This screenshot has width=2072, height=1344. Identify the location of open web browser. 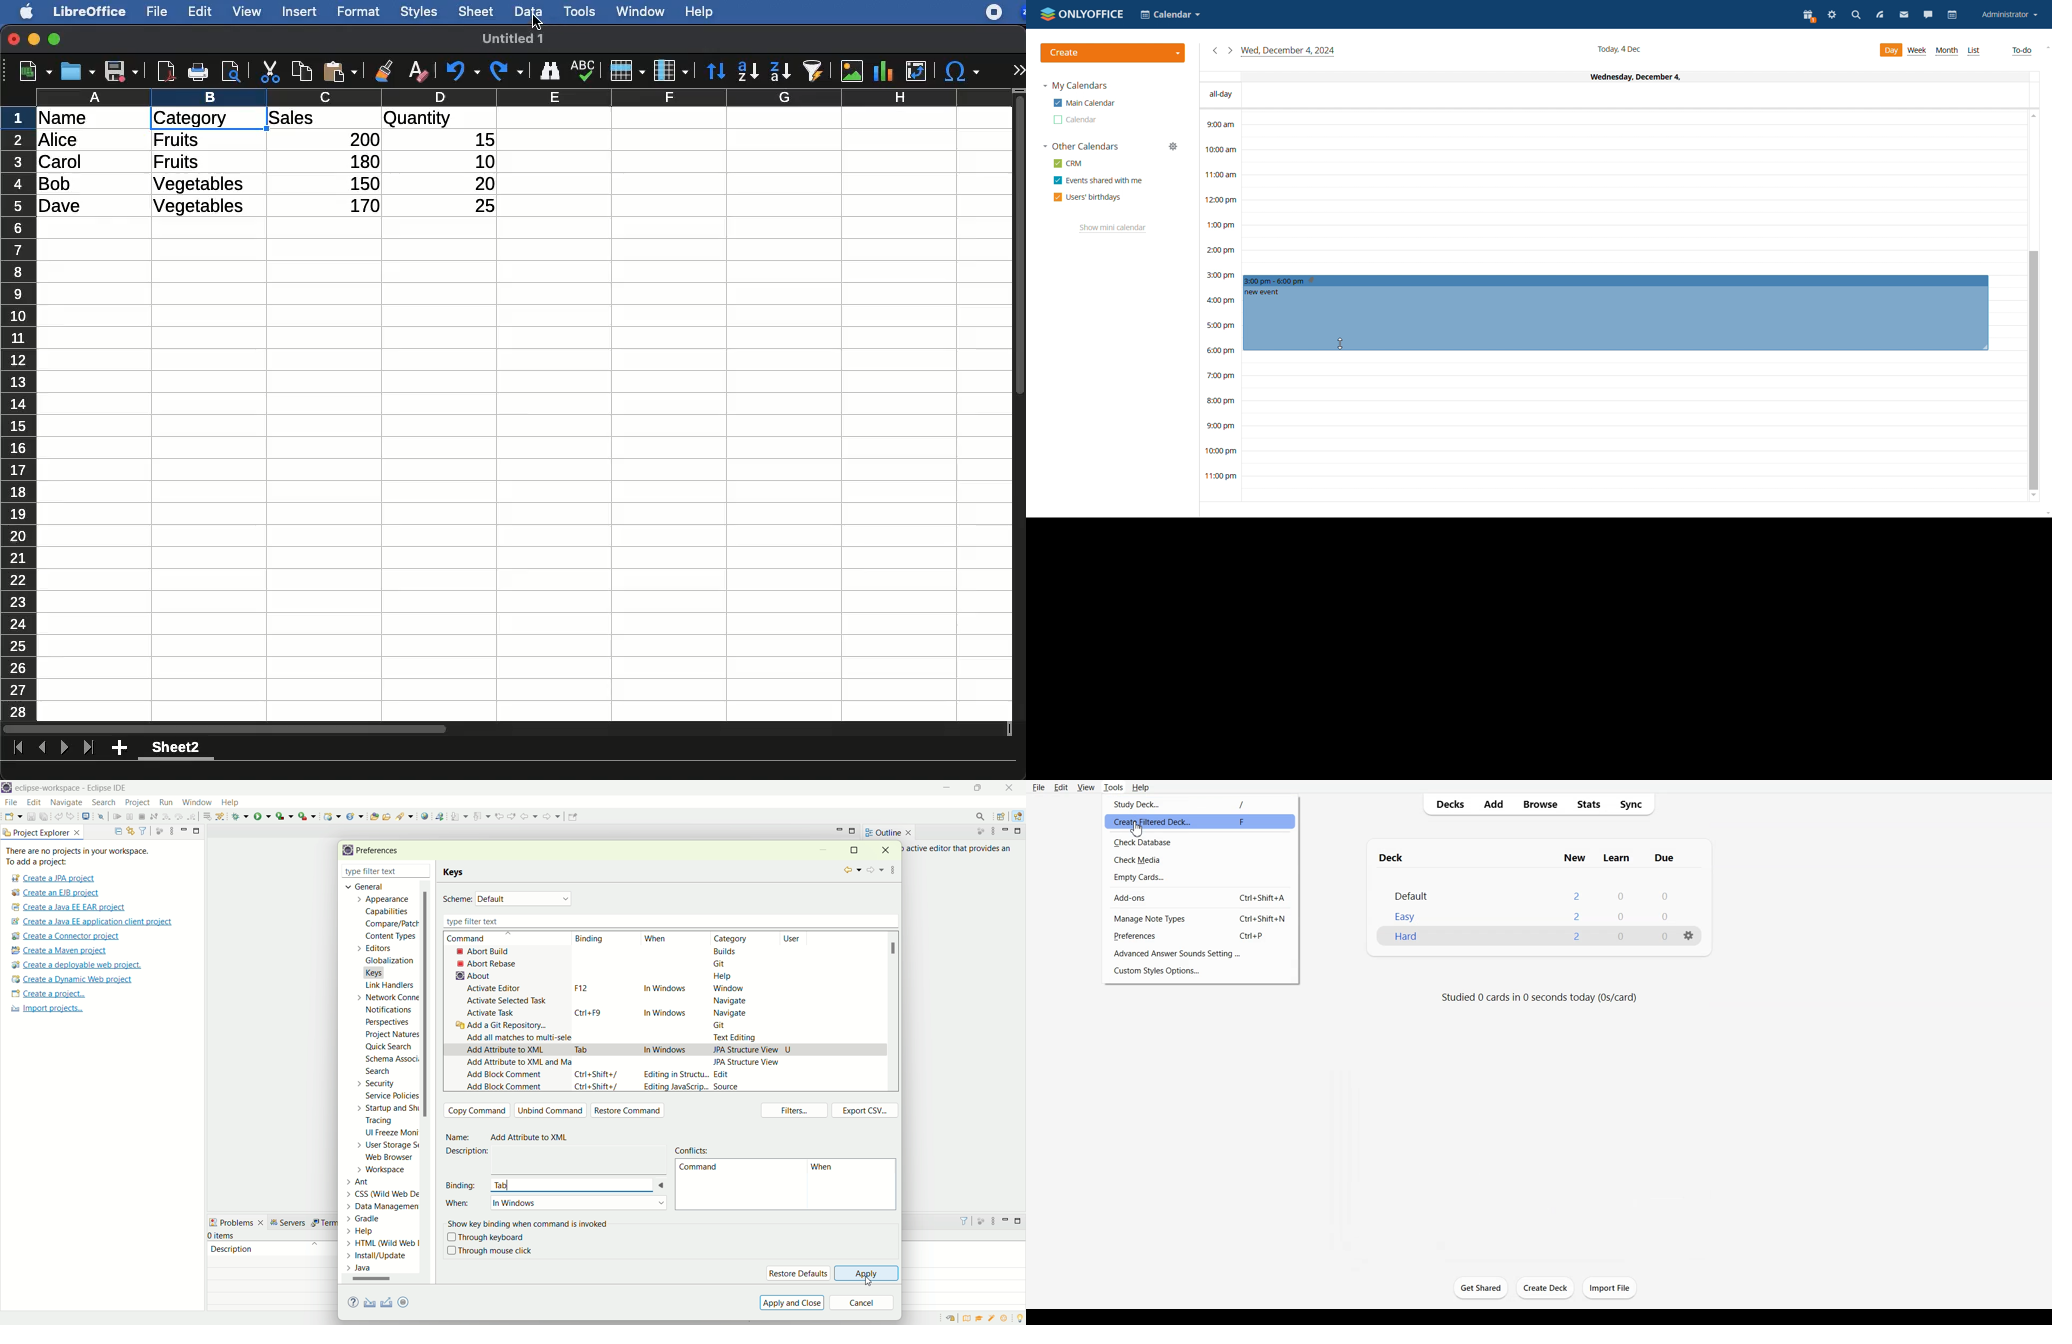
(425, 816).